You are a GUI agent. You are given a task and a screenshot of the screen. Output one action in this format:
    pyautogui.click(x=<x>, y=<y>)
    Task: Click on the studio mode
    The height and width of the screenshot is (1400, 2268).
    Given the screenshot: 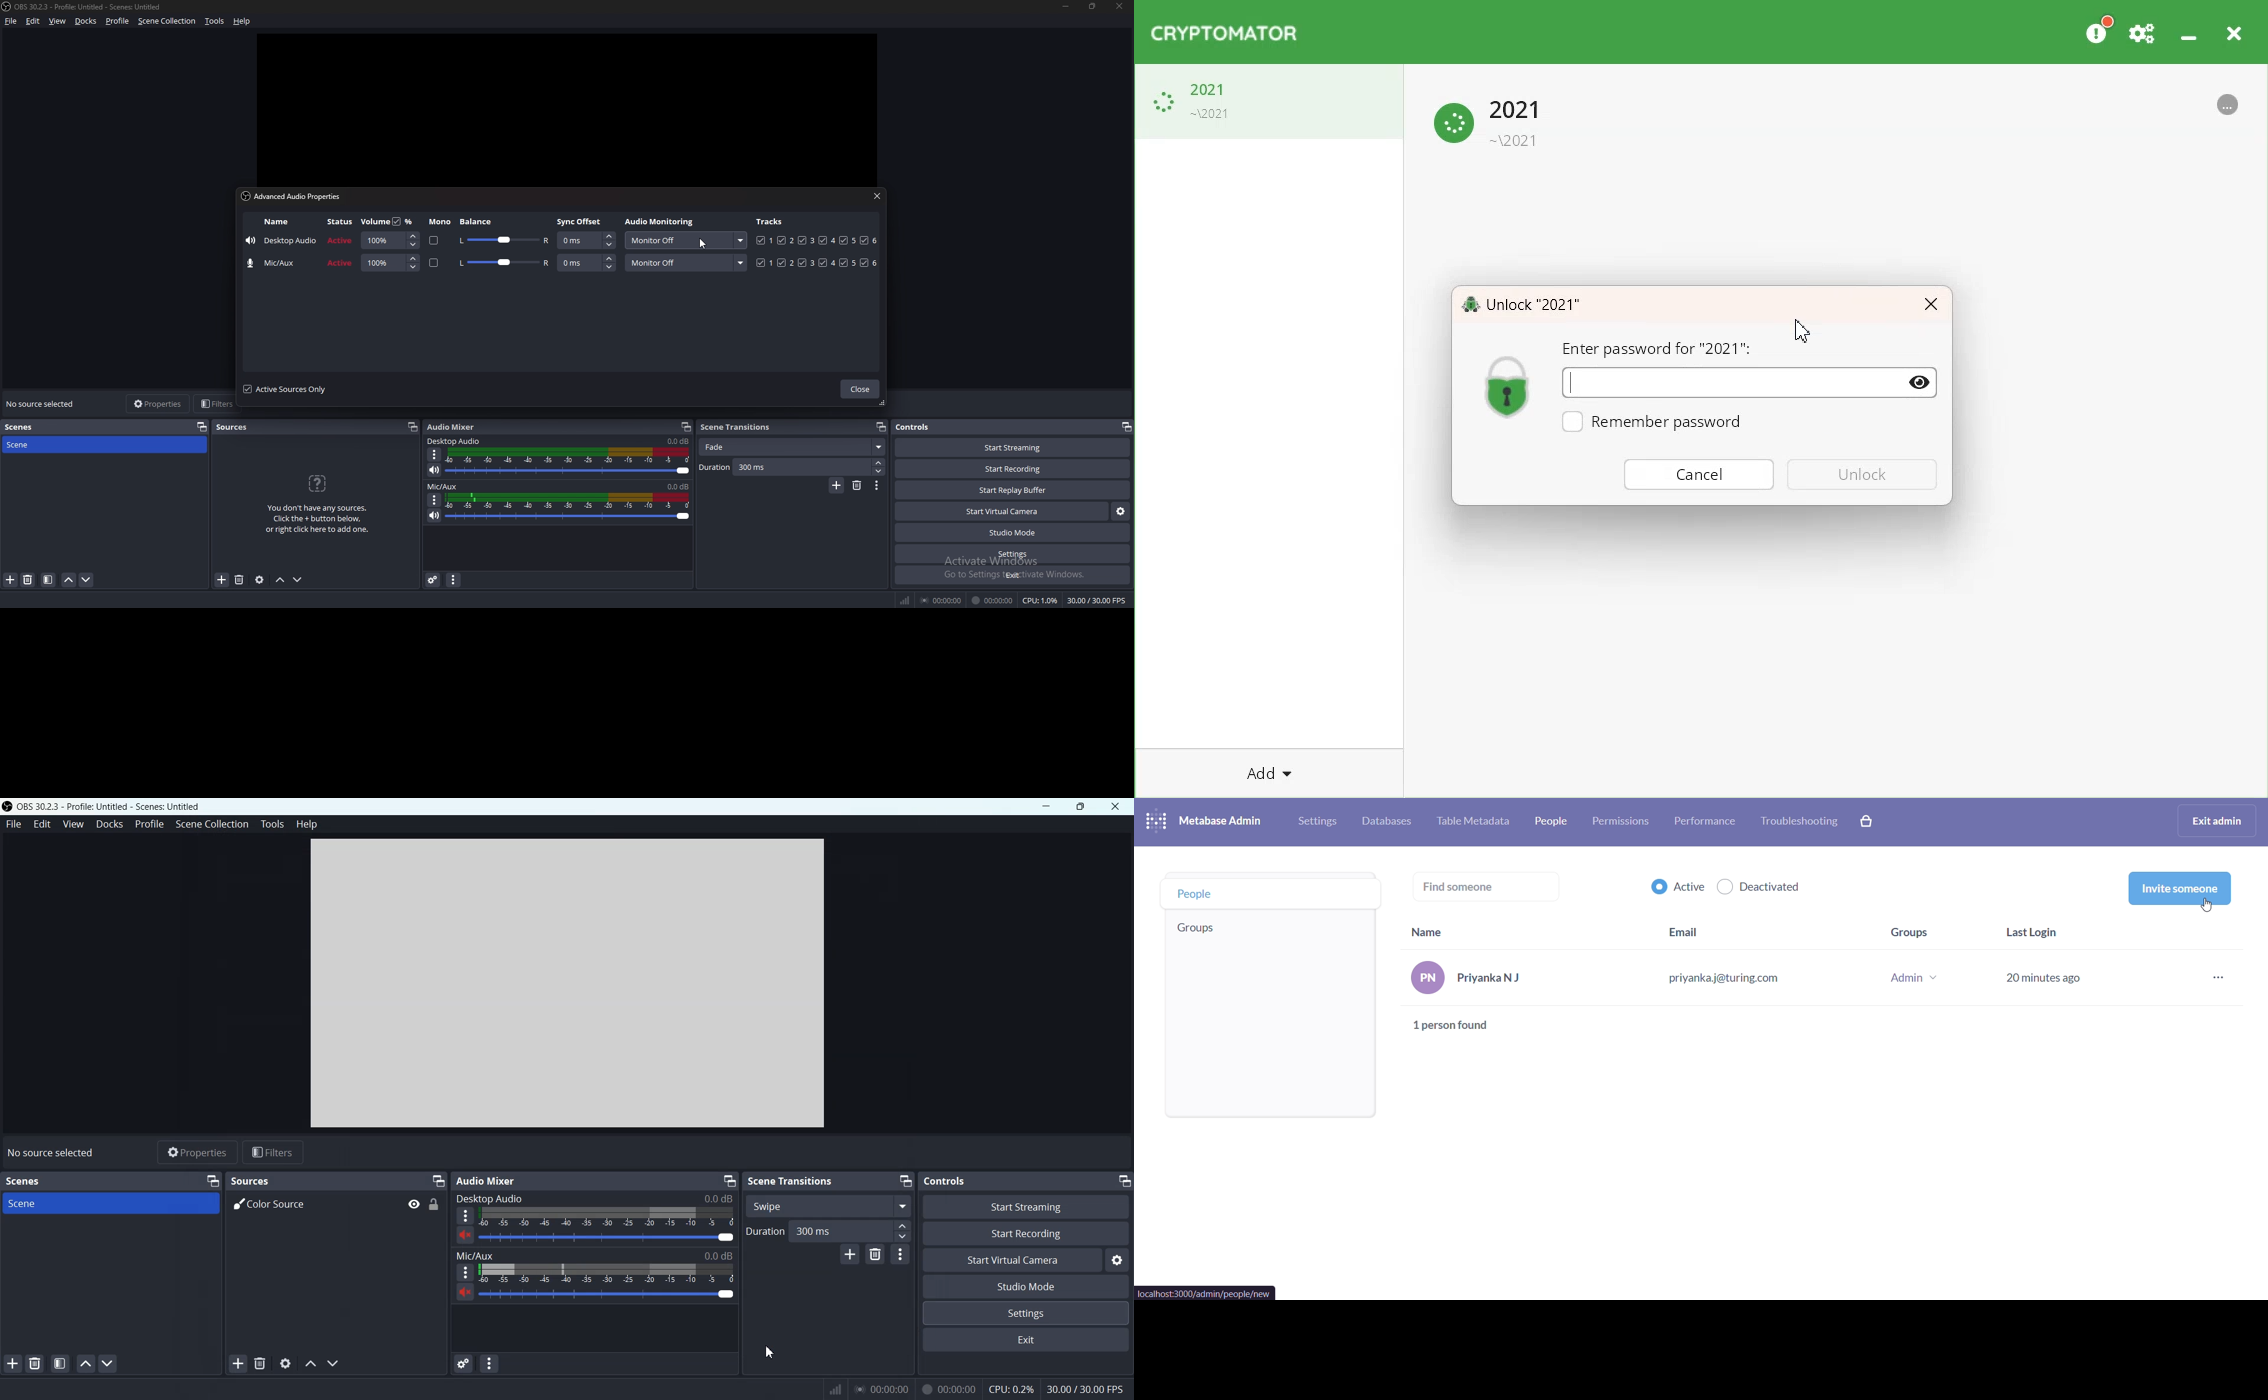 What is the action you would take?
    pyautogui.click(x=1012, y=533)
    